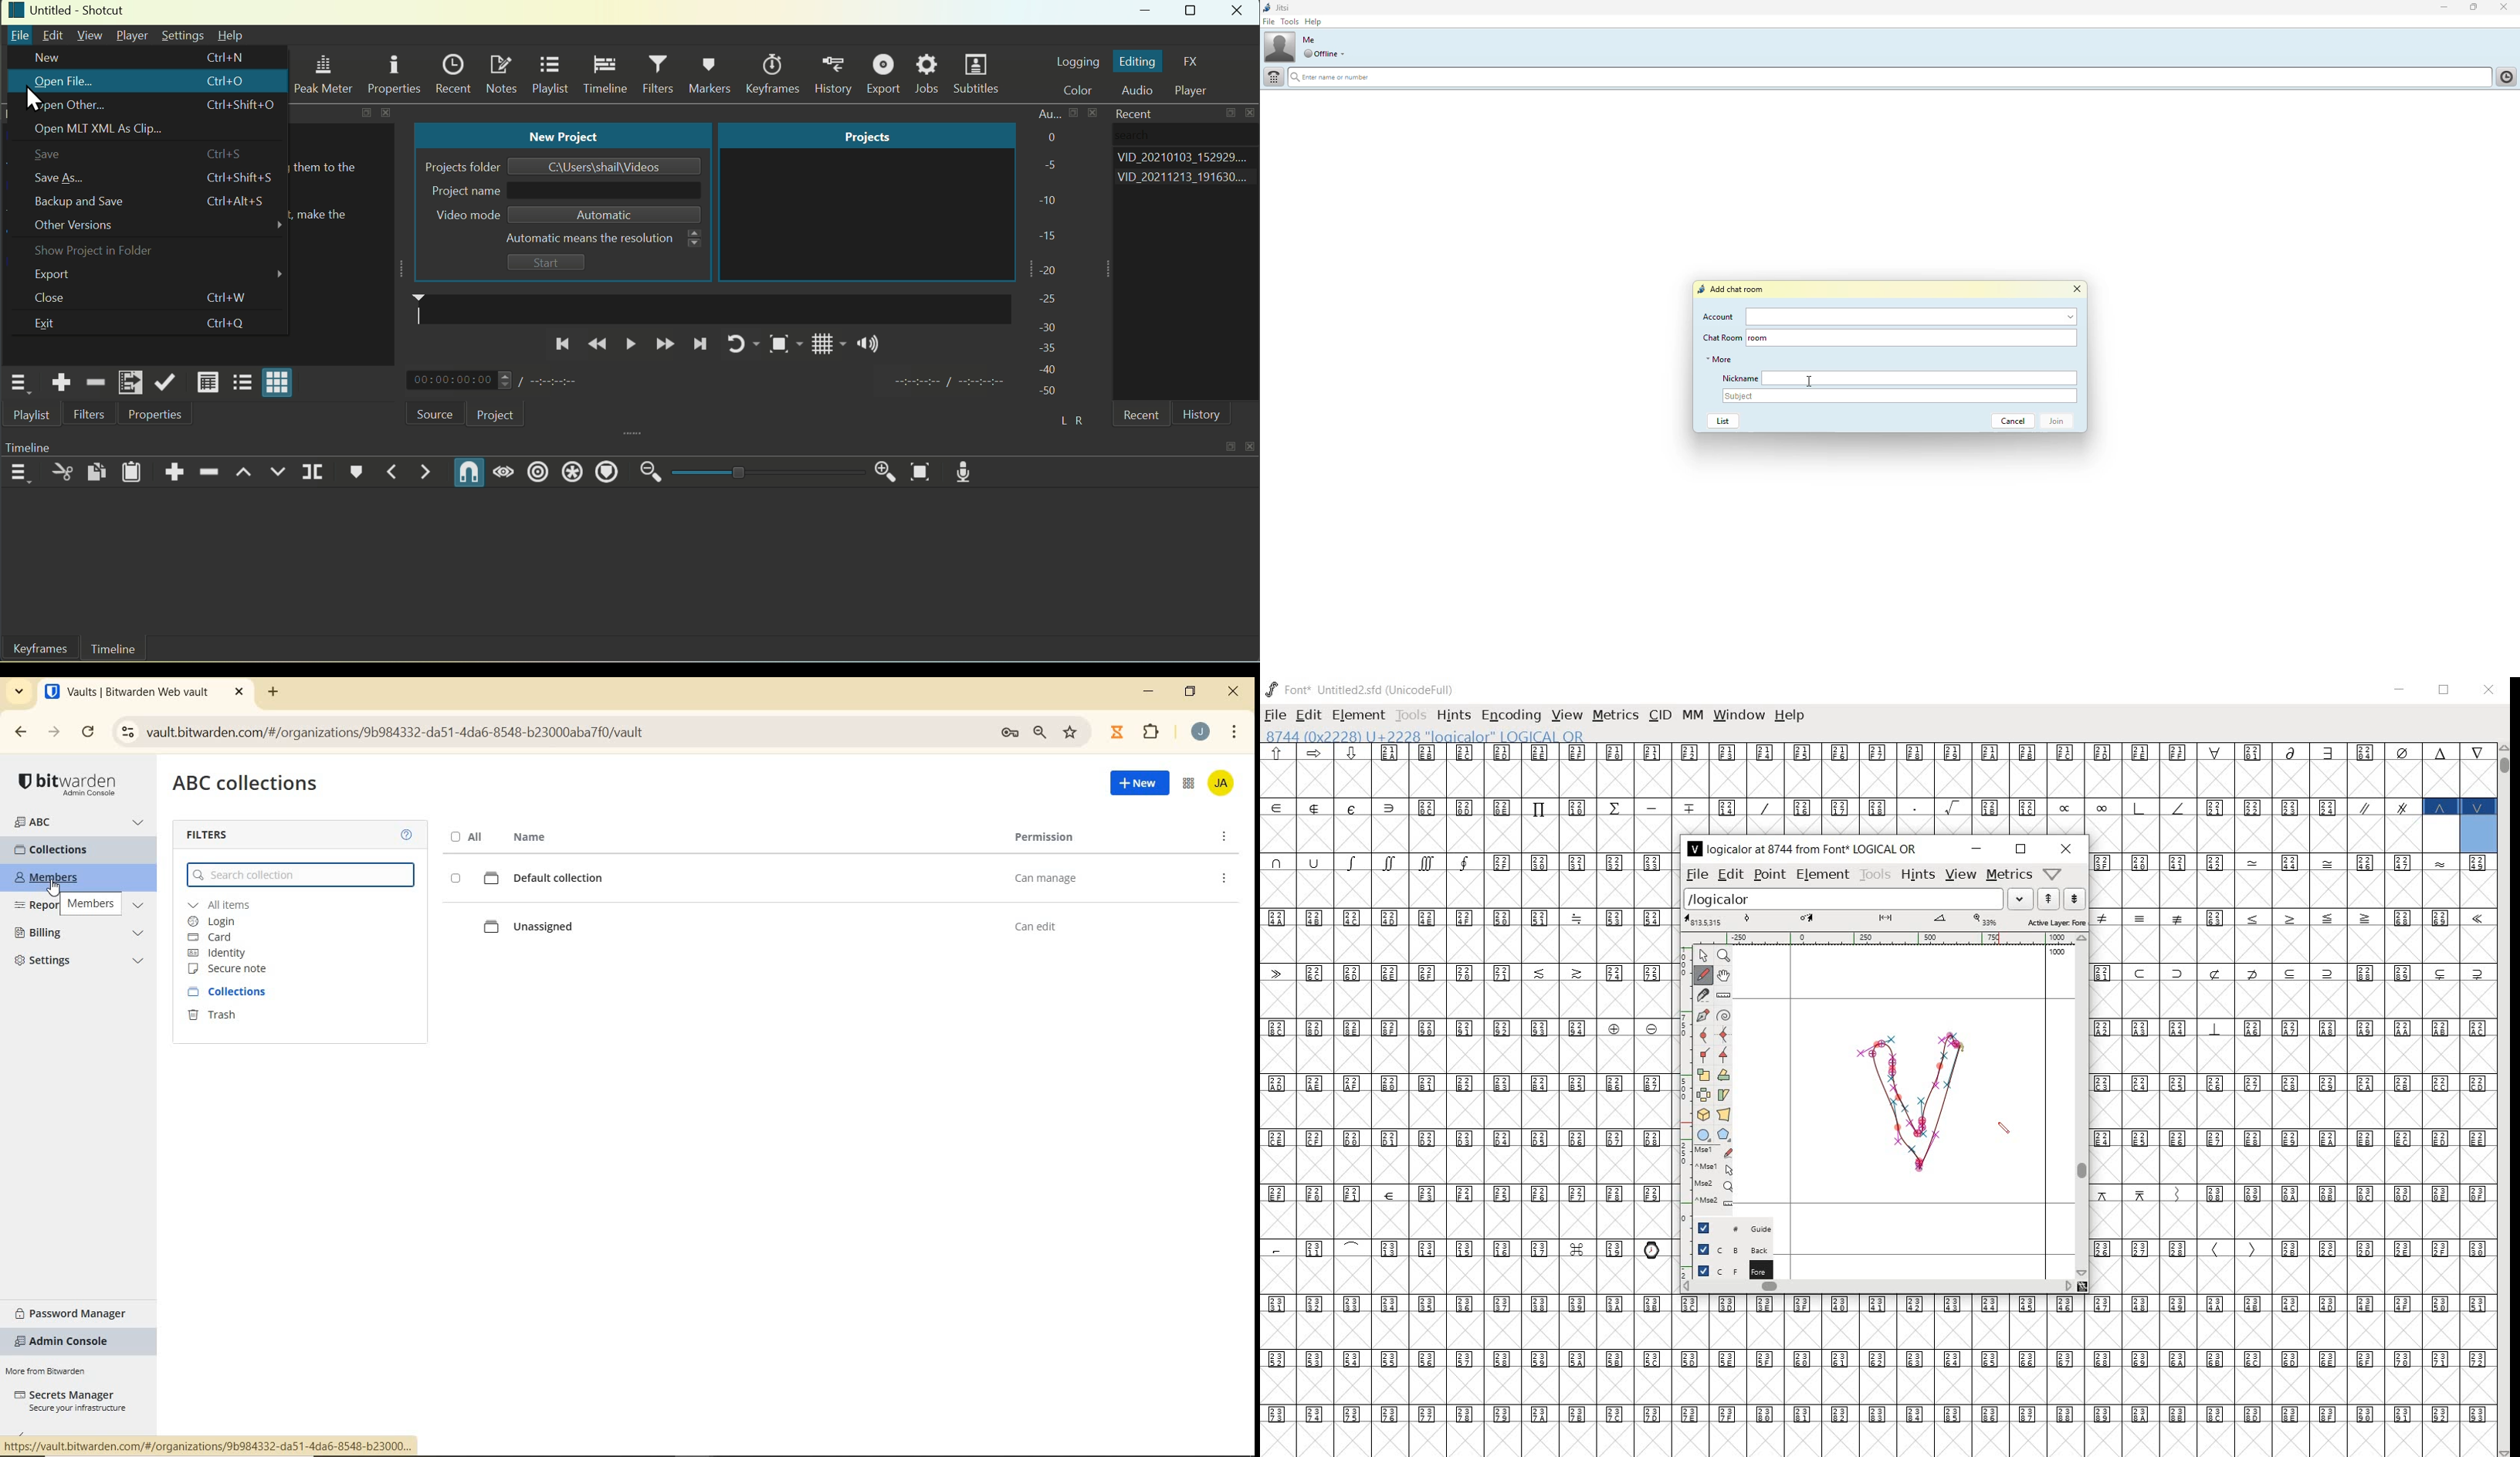  Describe the element at coordinates (134, 35) in the screenshot. I see `Player` at that location.